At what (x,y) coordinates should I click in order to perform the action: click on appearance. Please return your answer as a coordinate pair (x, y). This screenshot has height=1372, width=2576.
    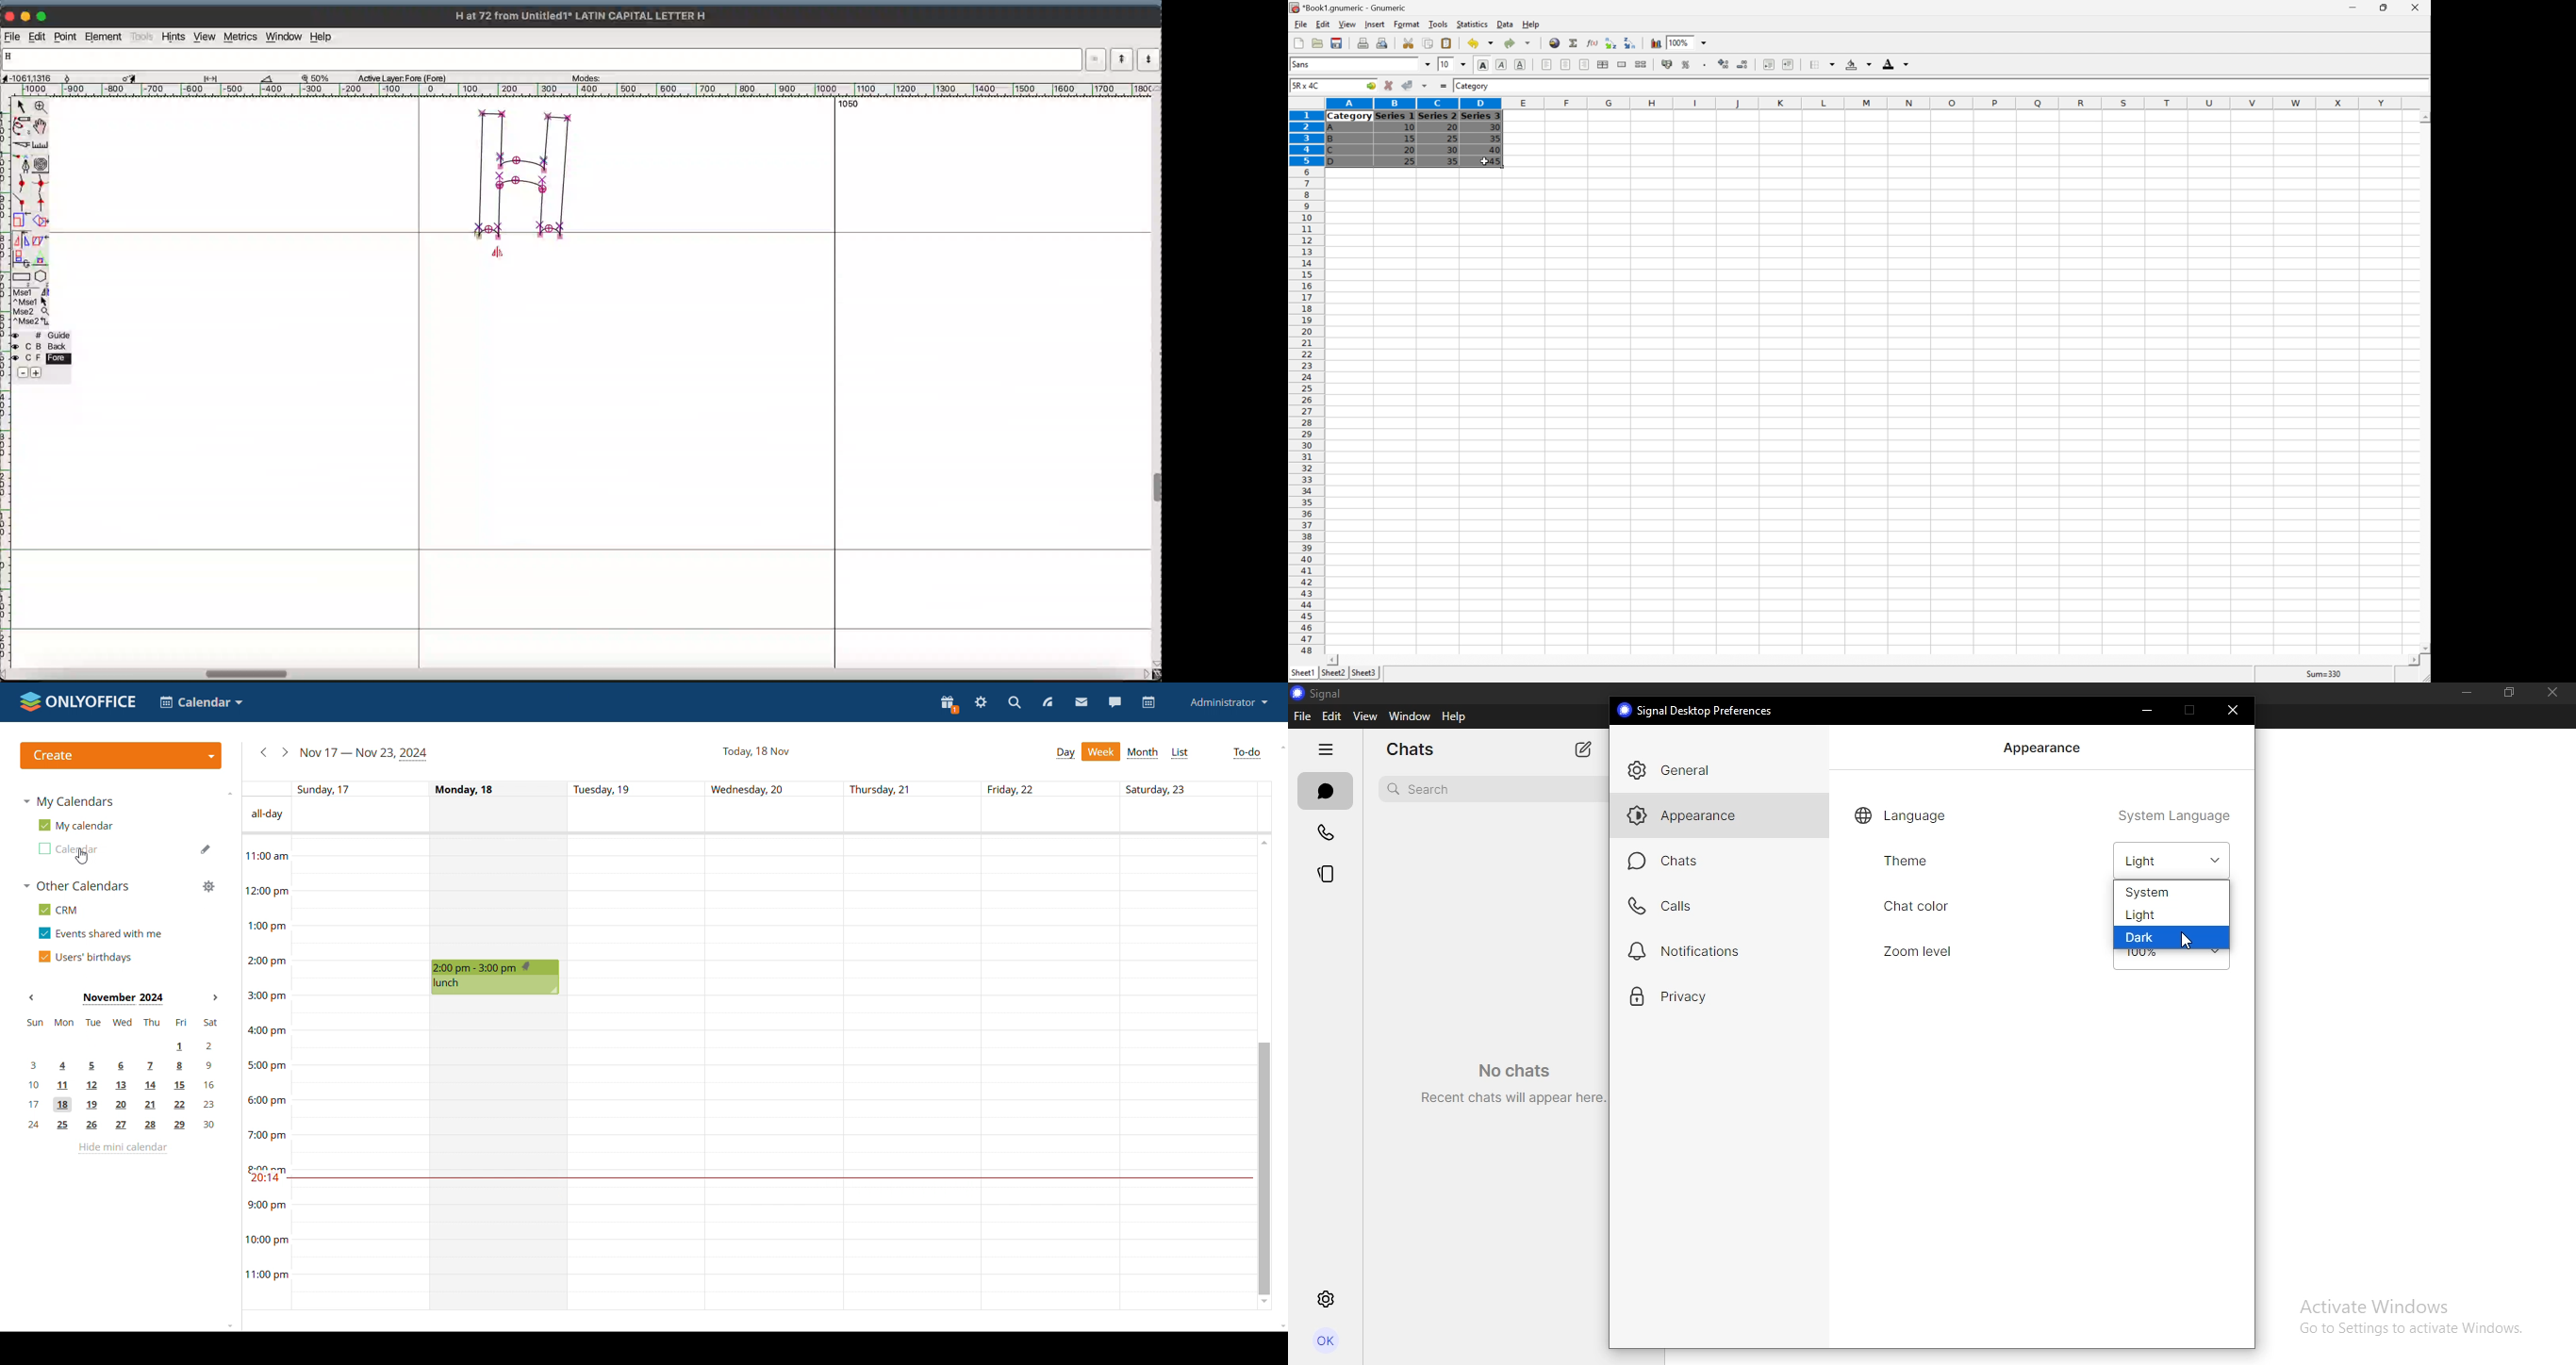
    Looking at the image, I should click on (1698, 818).